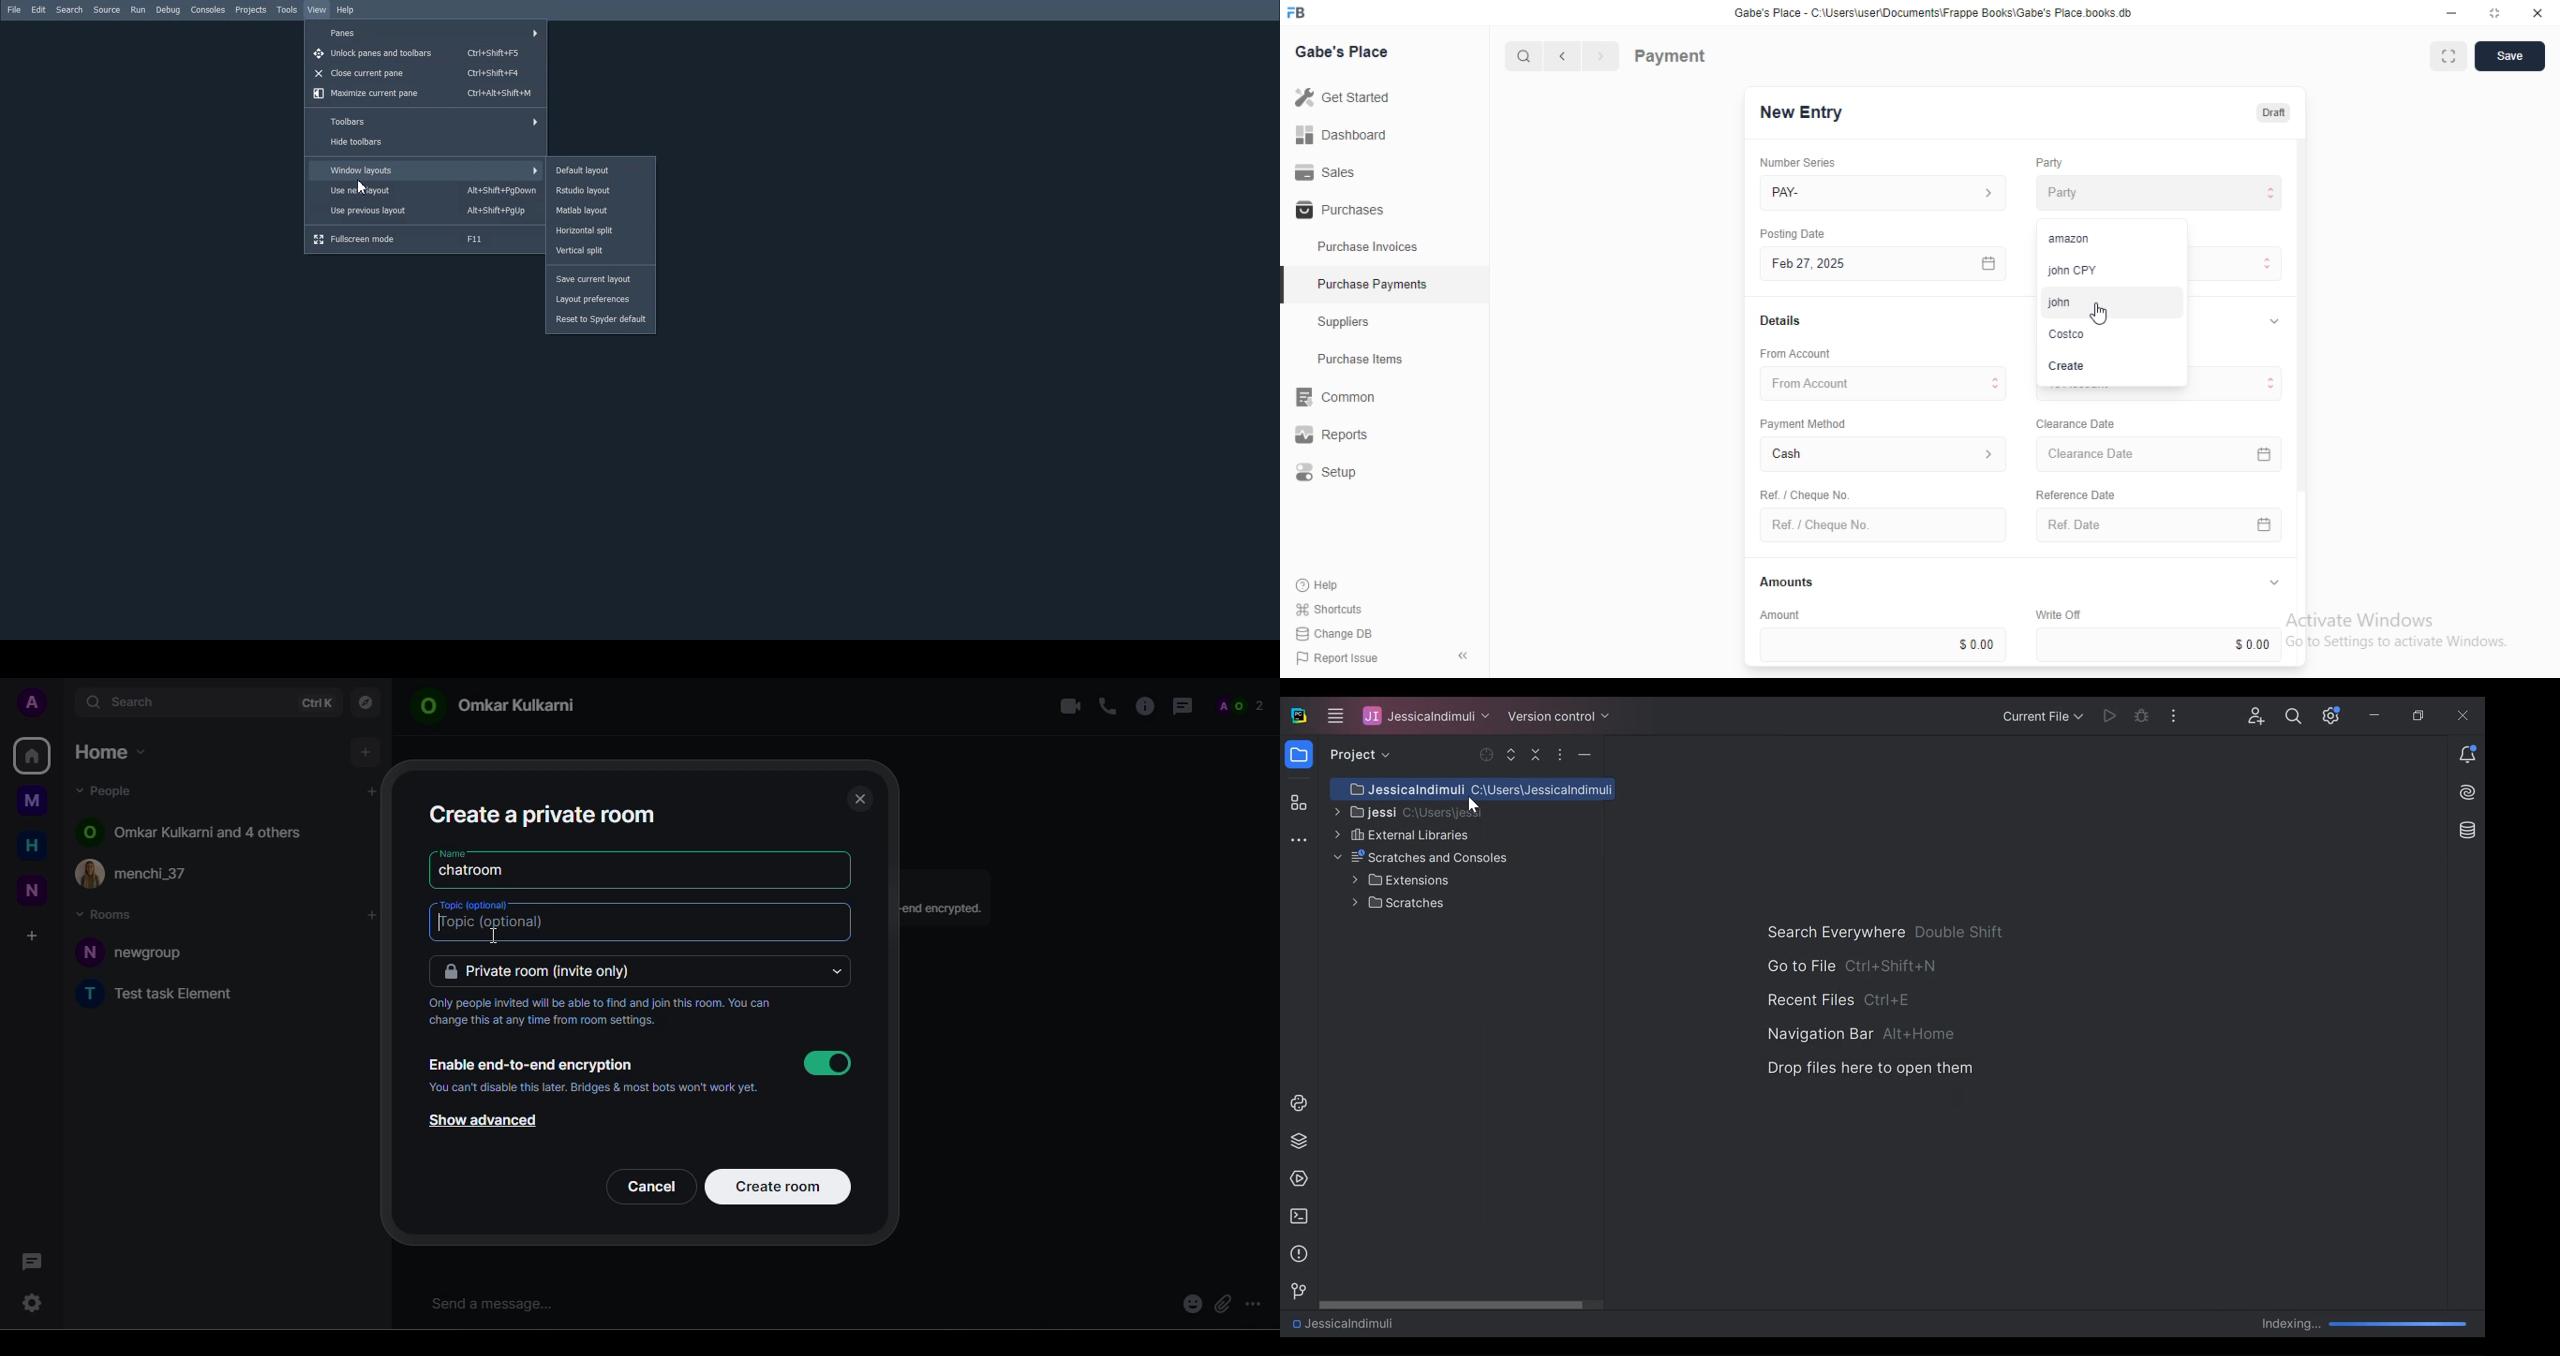 Image resolution: width=2576 pixels, height=1372 pixels. Describe the element at coordinates (2446, 12) in the screenshot. I see `minimize` at that location.